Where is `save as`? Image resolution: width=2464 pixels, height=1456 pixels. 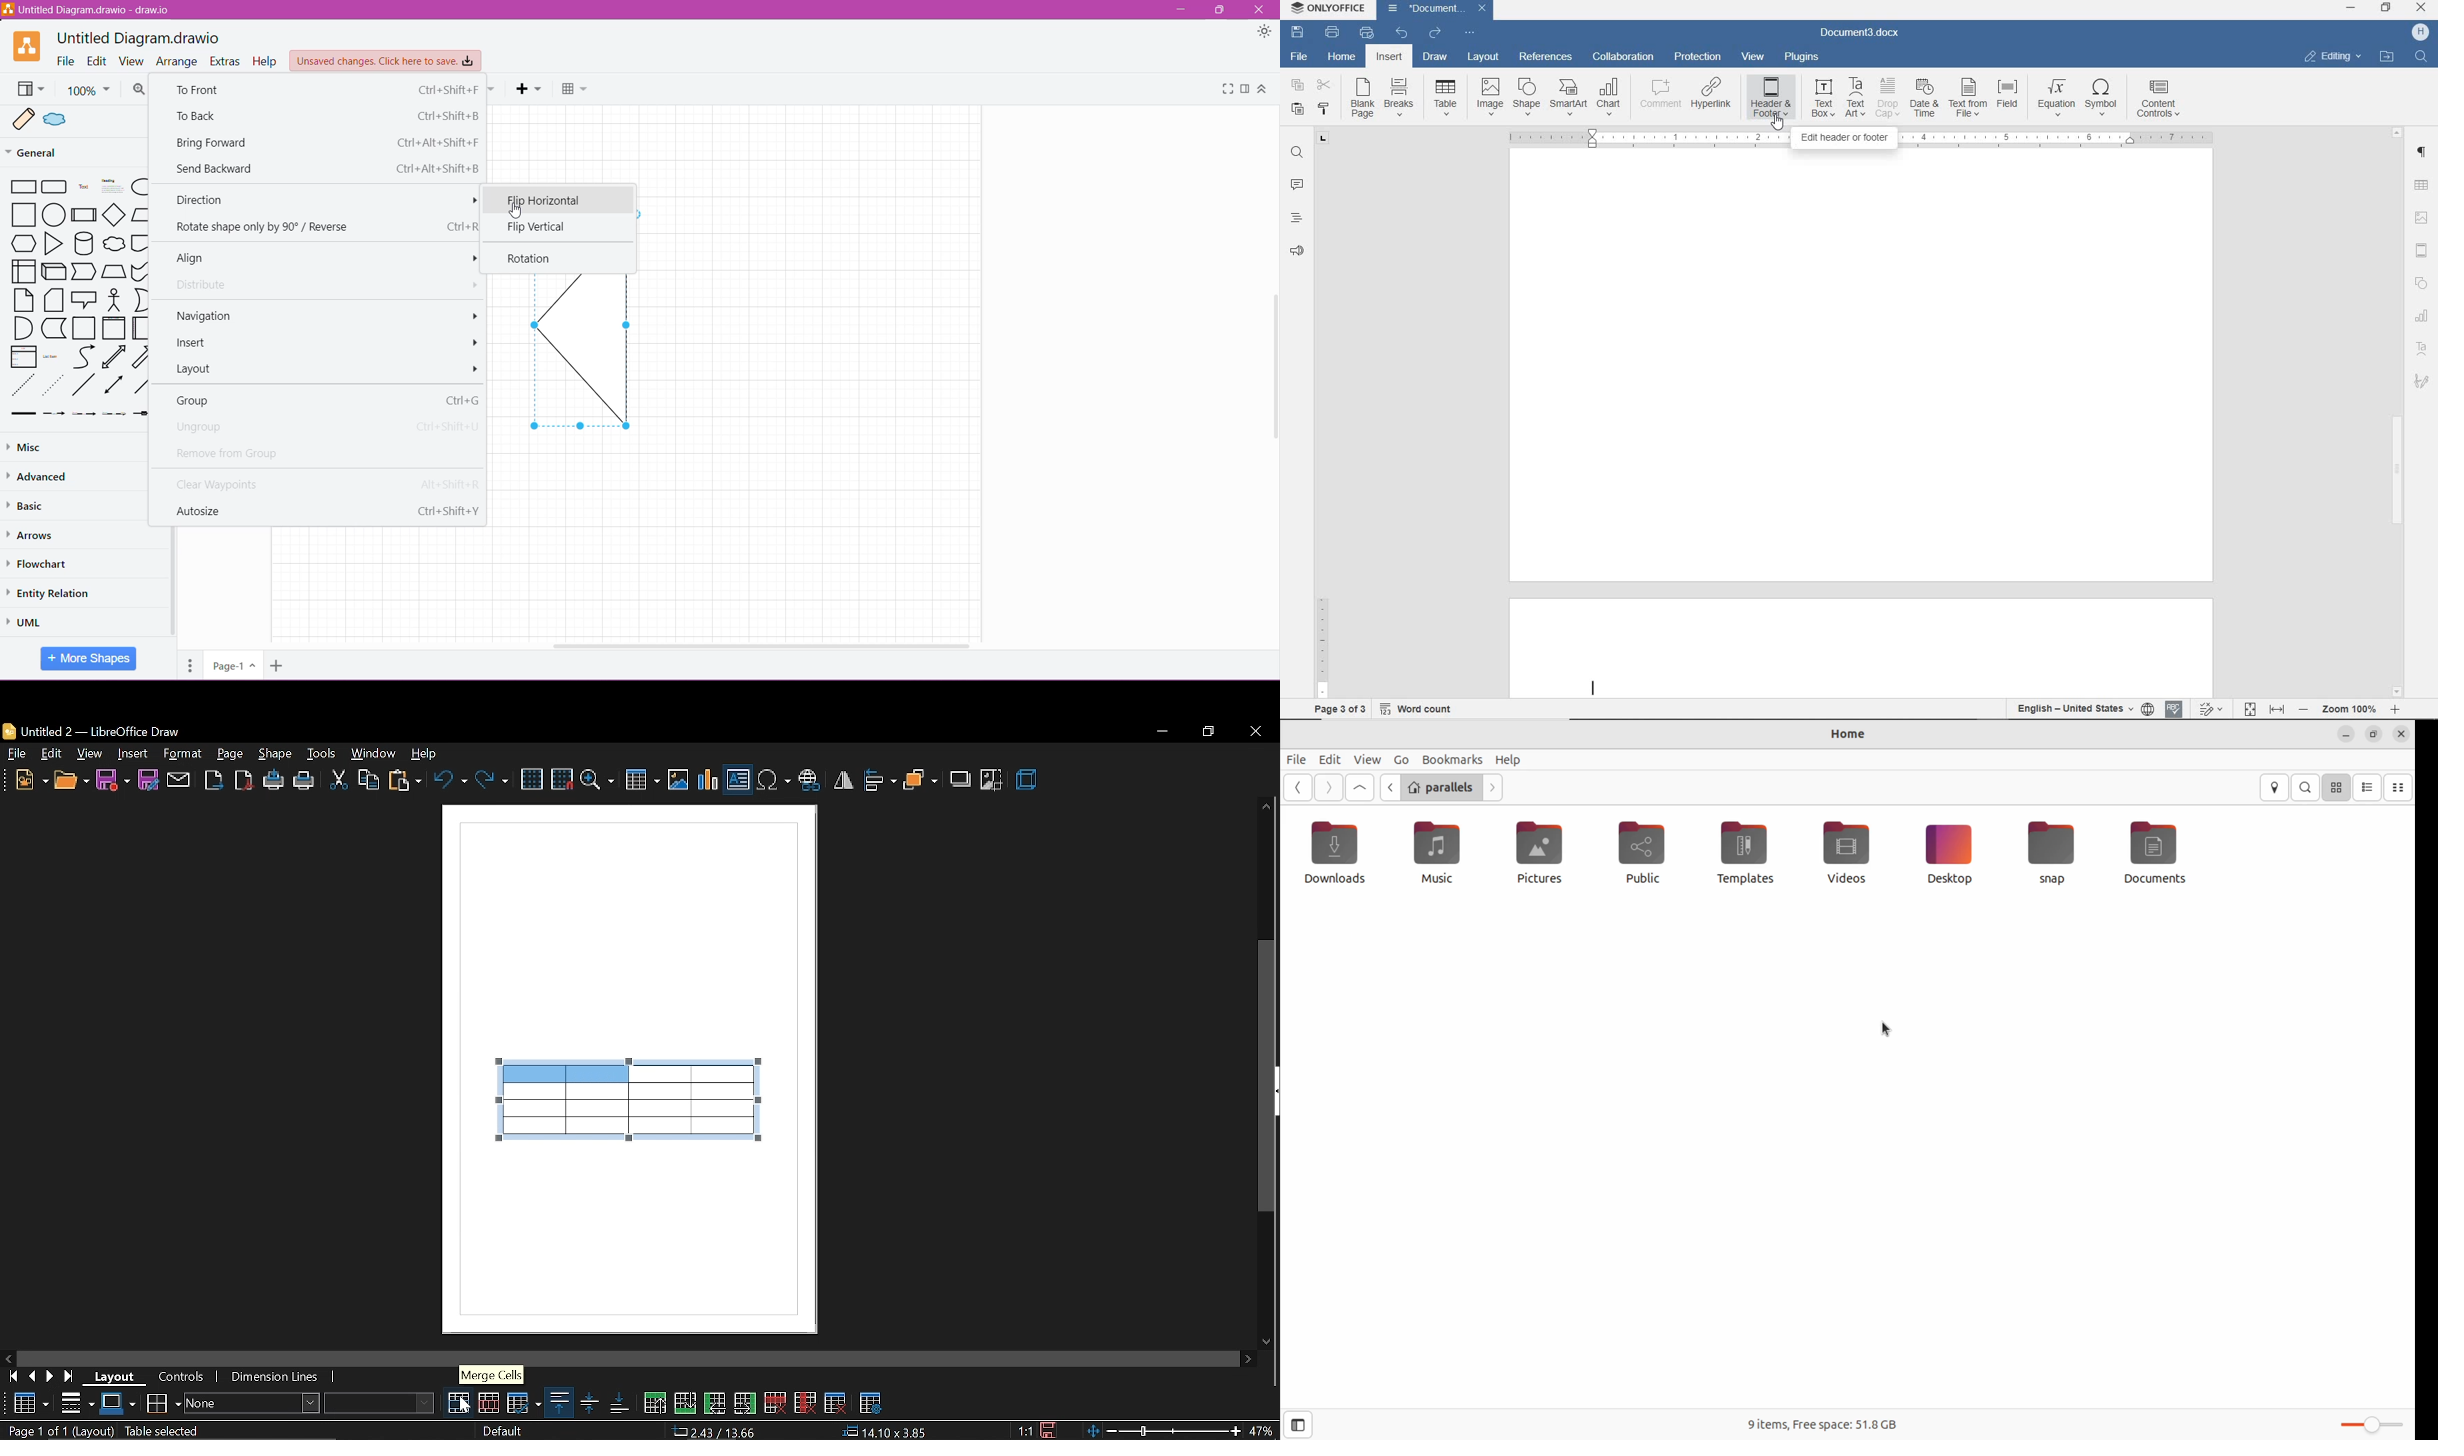
save as is located at coordinates (149, 781).